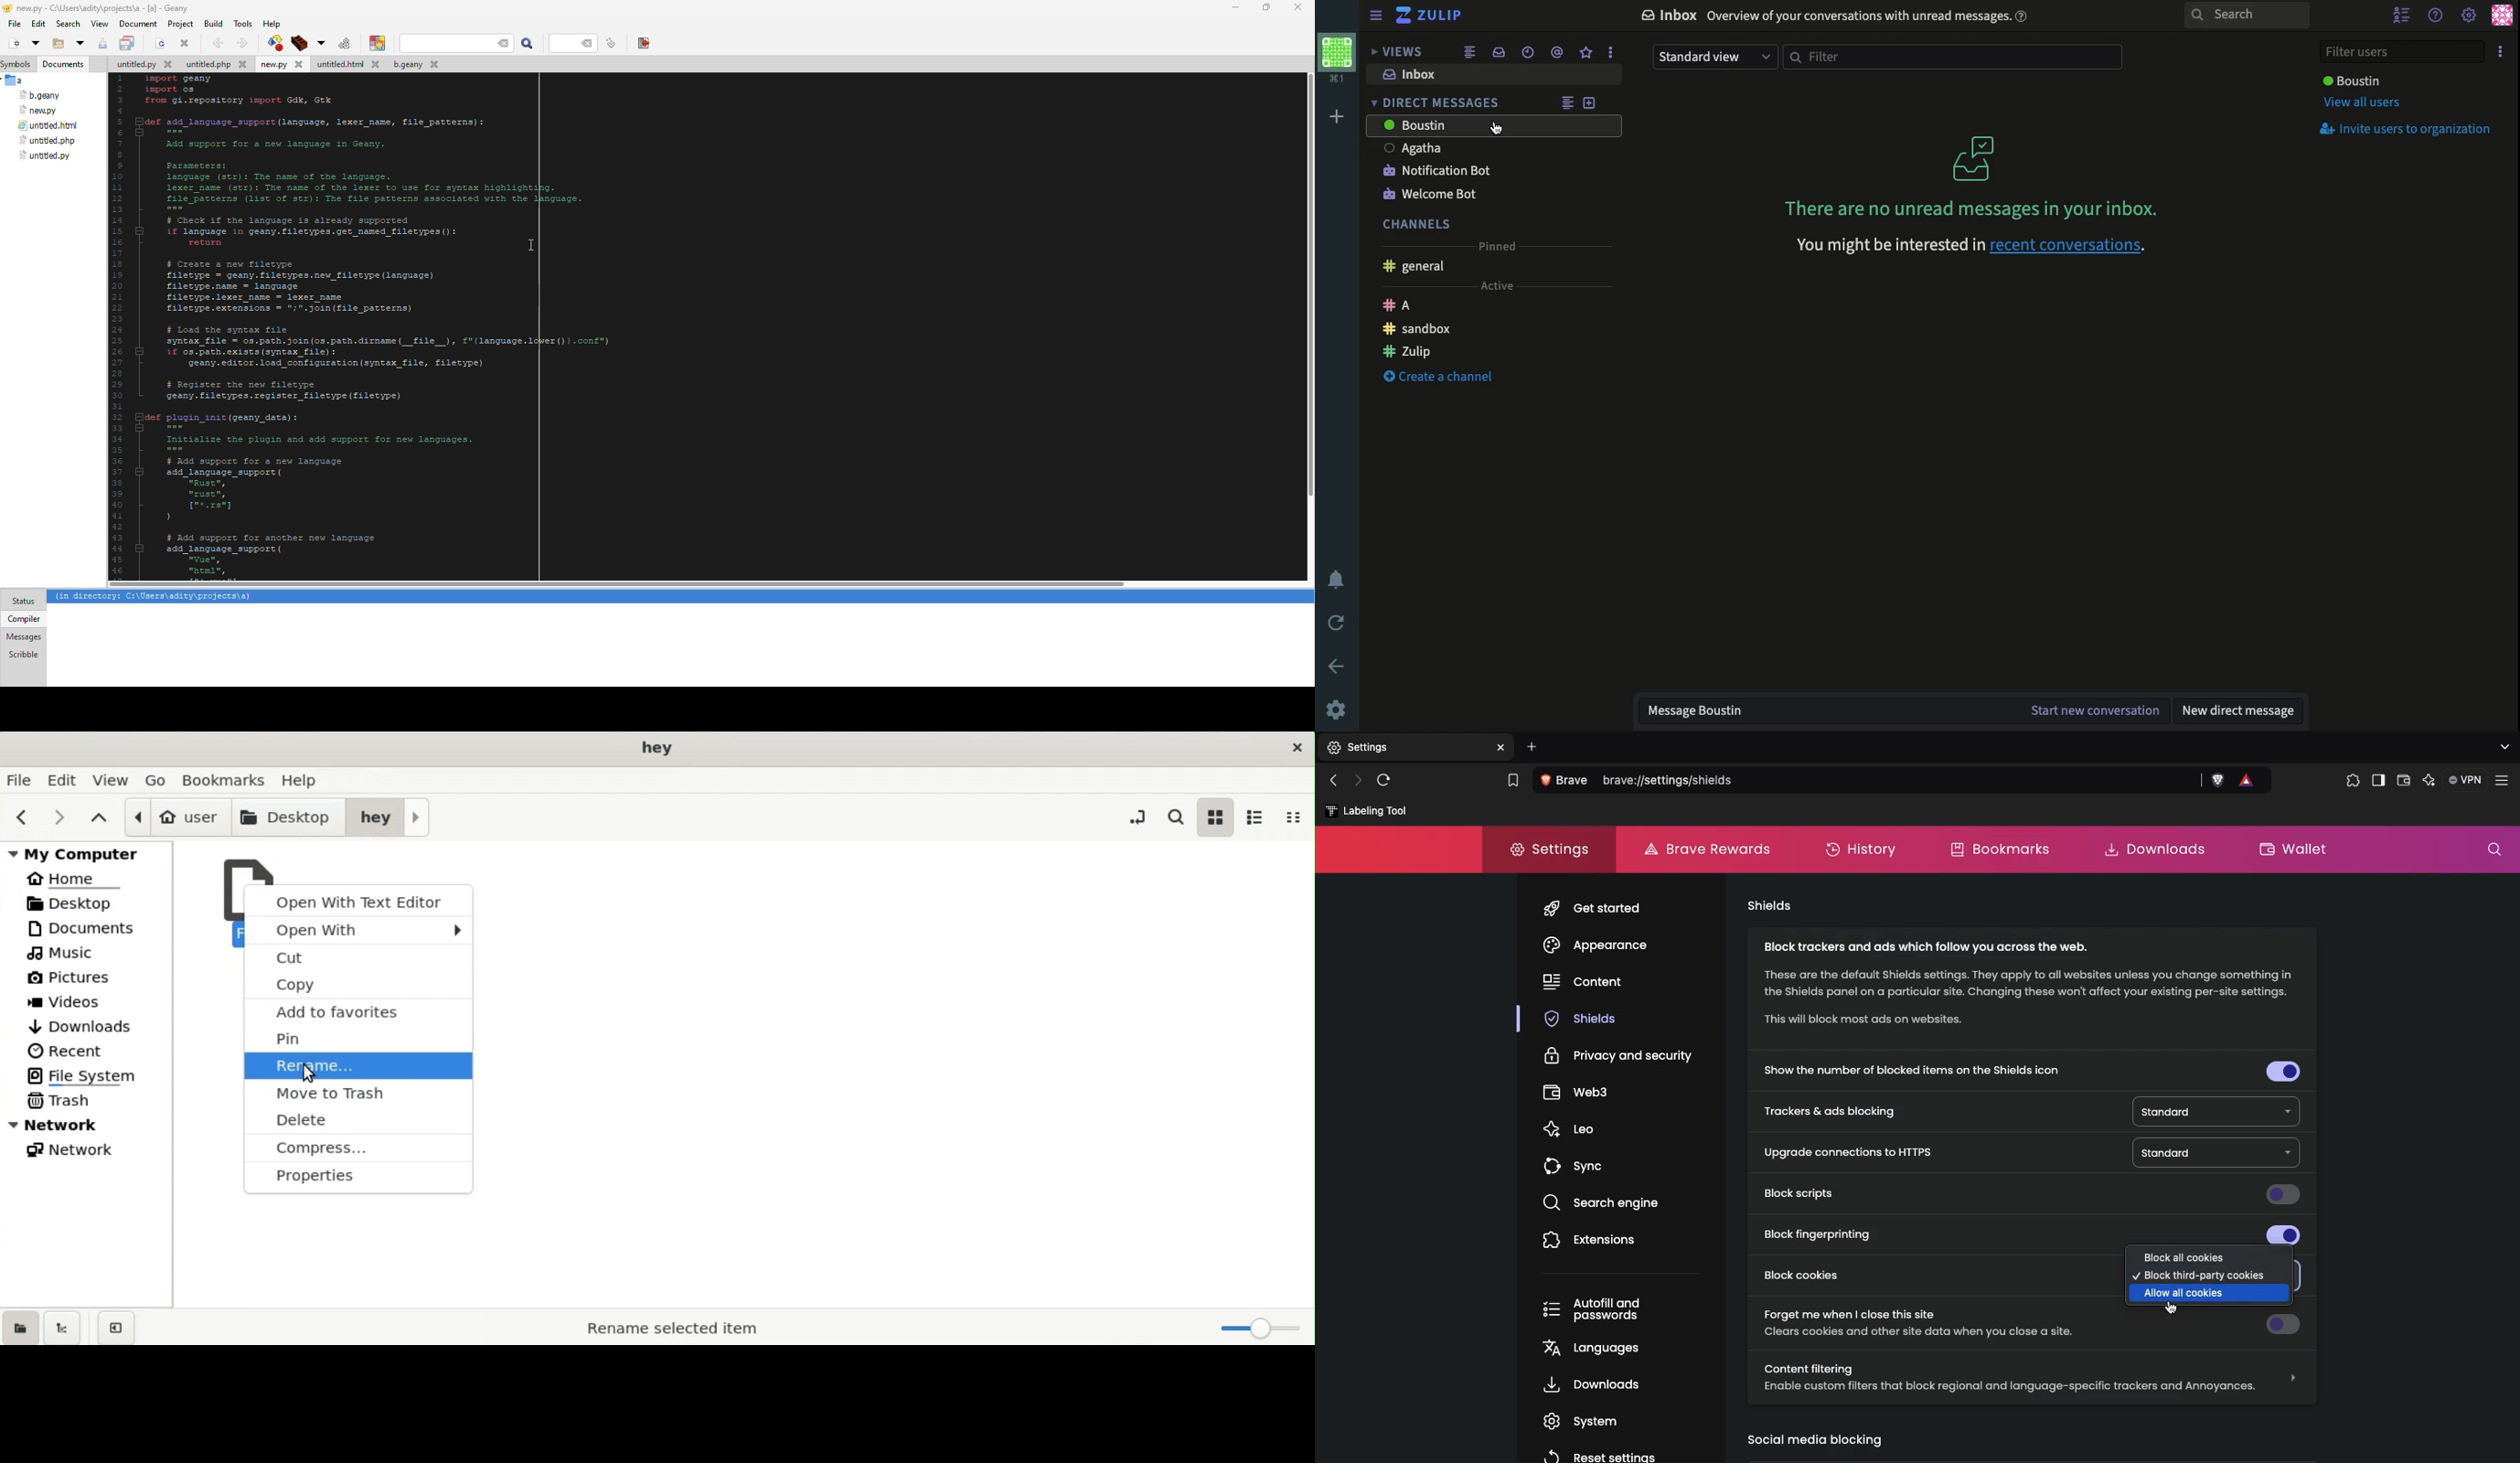 This screenshot has width=2520, height=1484. Describe the element at coordinates (1707, 849) in the screenshot. I see `Brave rewards` at that location.